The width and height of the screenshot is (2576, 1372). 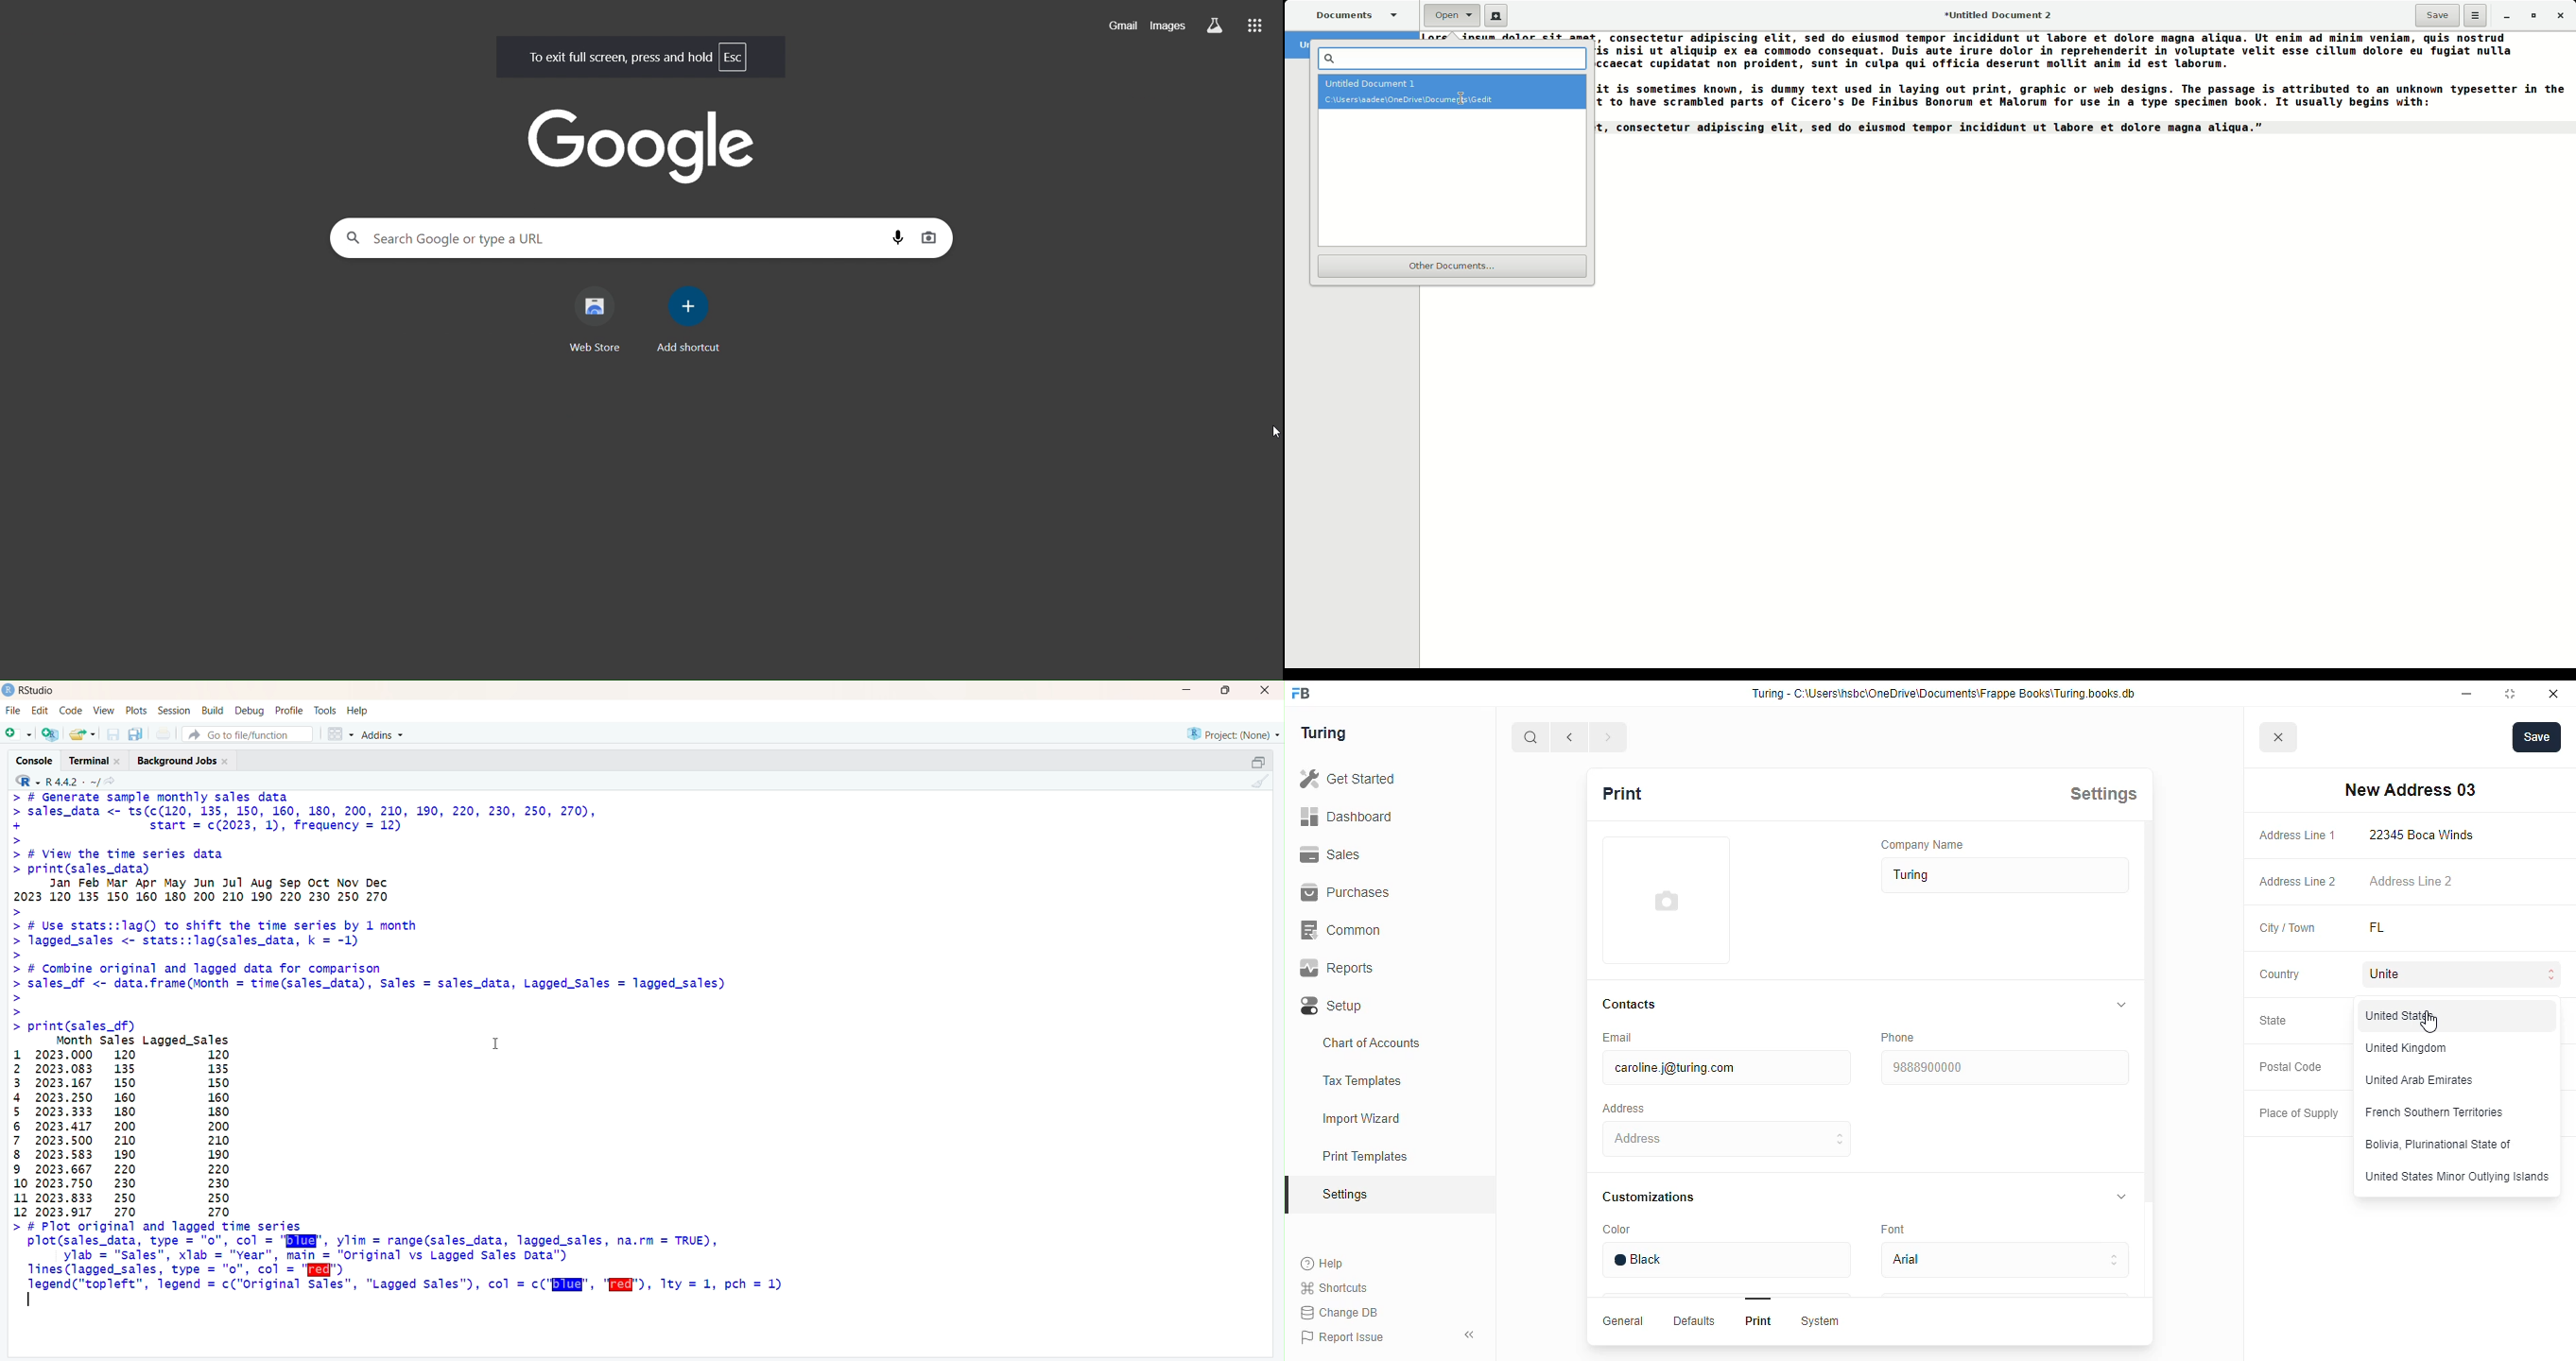 What do you see at coordinates (114, 735) in the screenshot?
I see `save current document` at bounding box center [114, 735].